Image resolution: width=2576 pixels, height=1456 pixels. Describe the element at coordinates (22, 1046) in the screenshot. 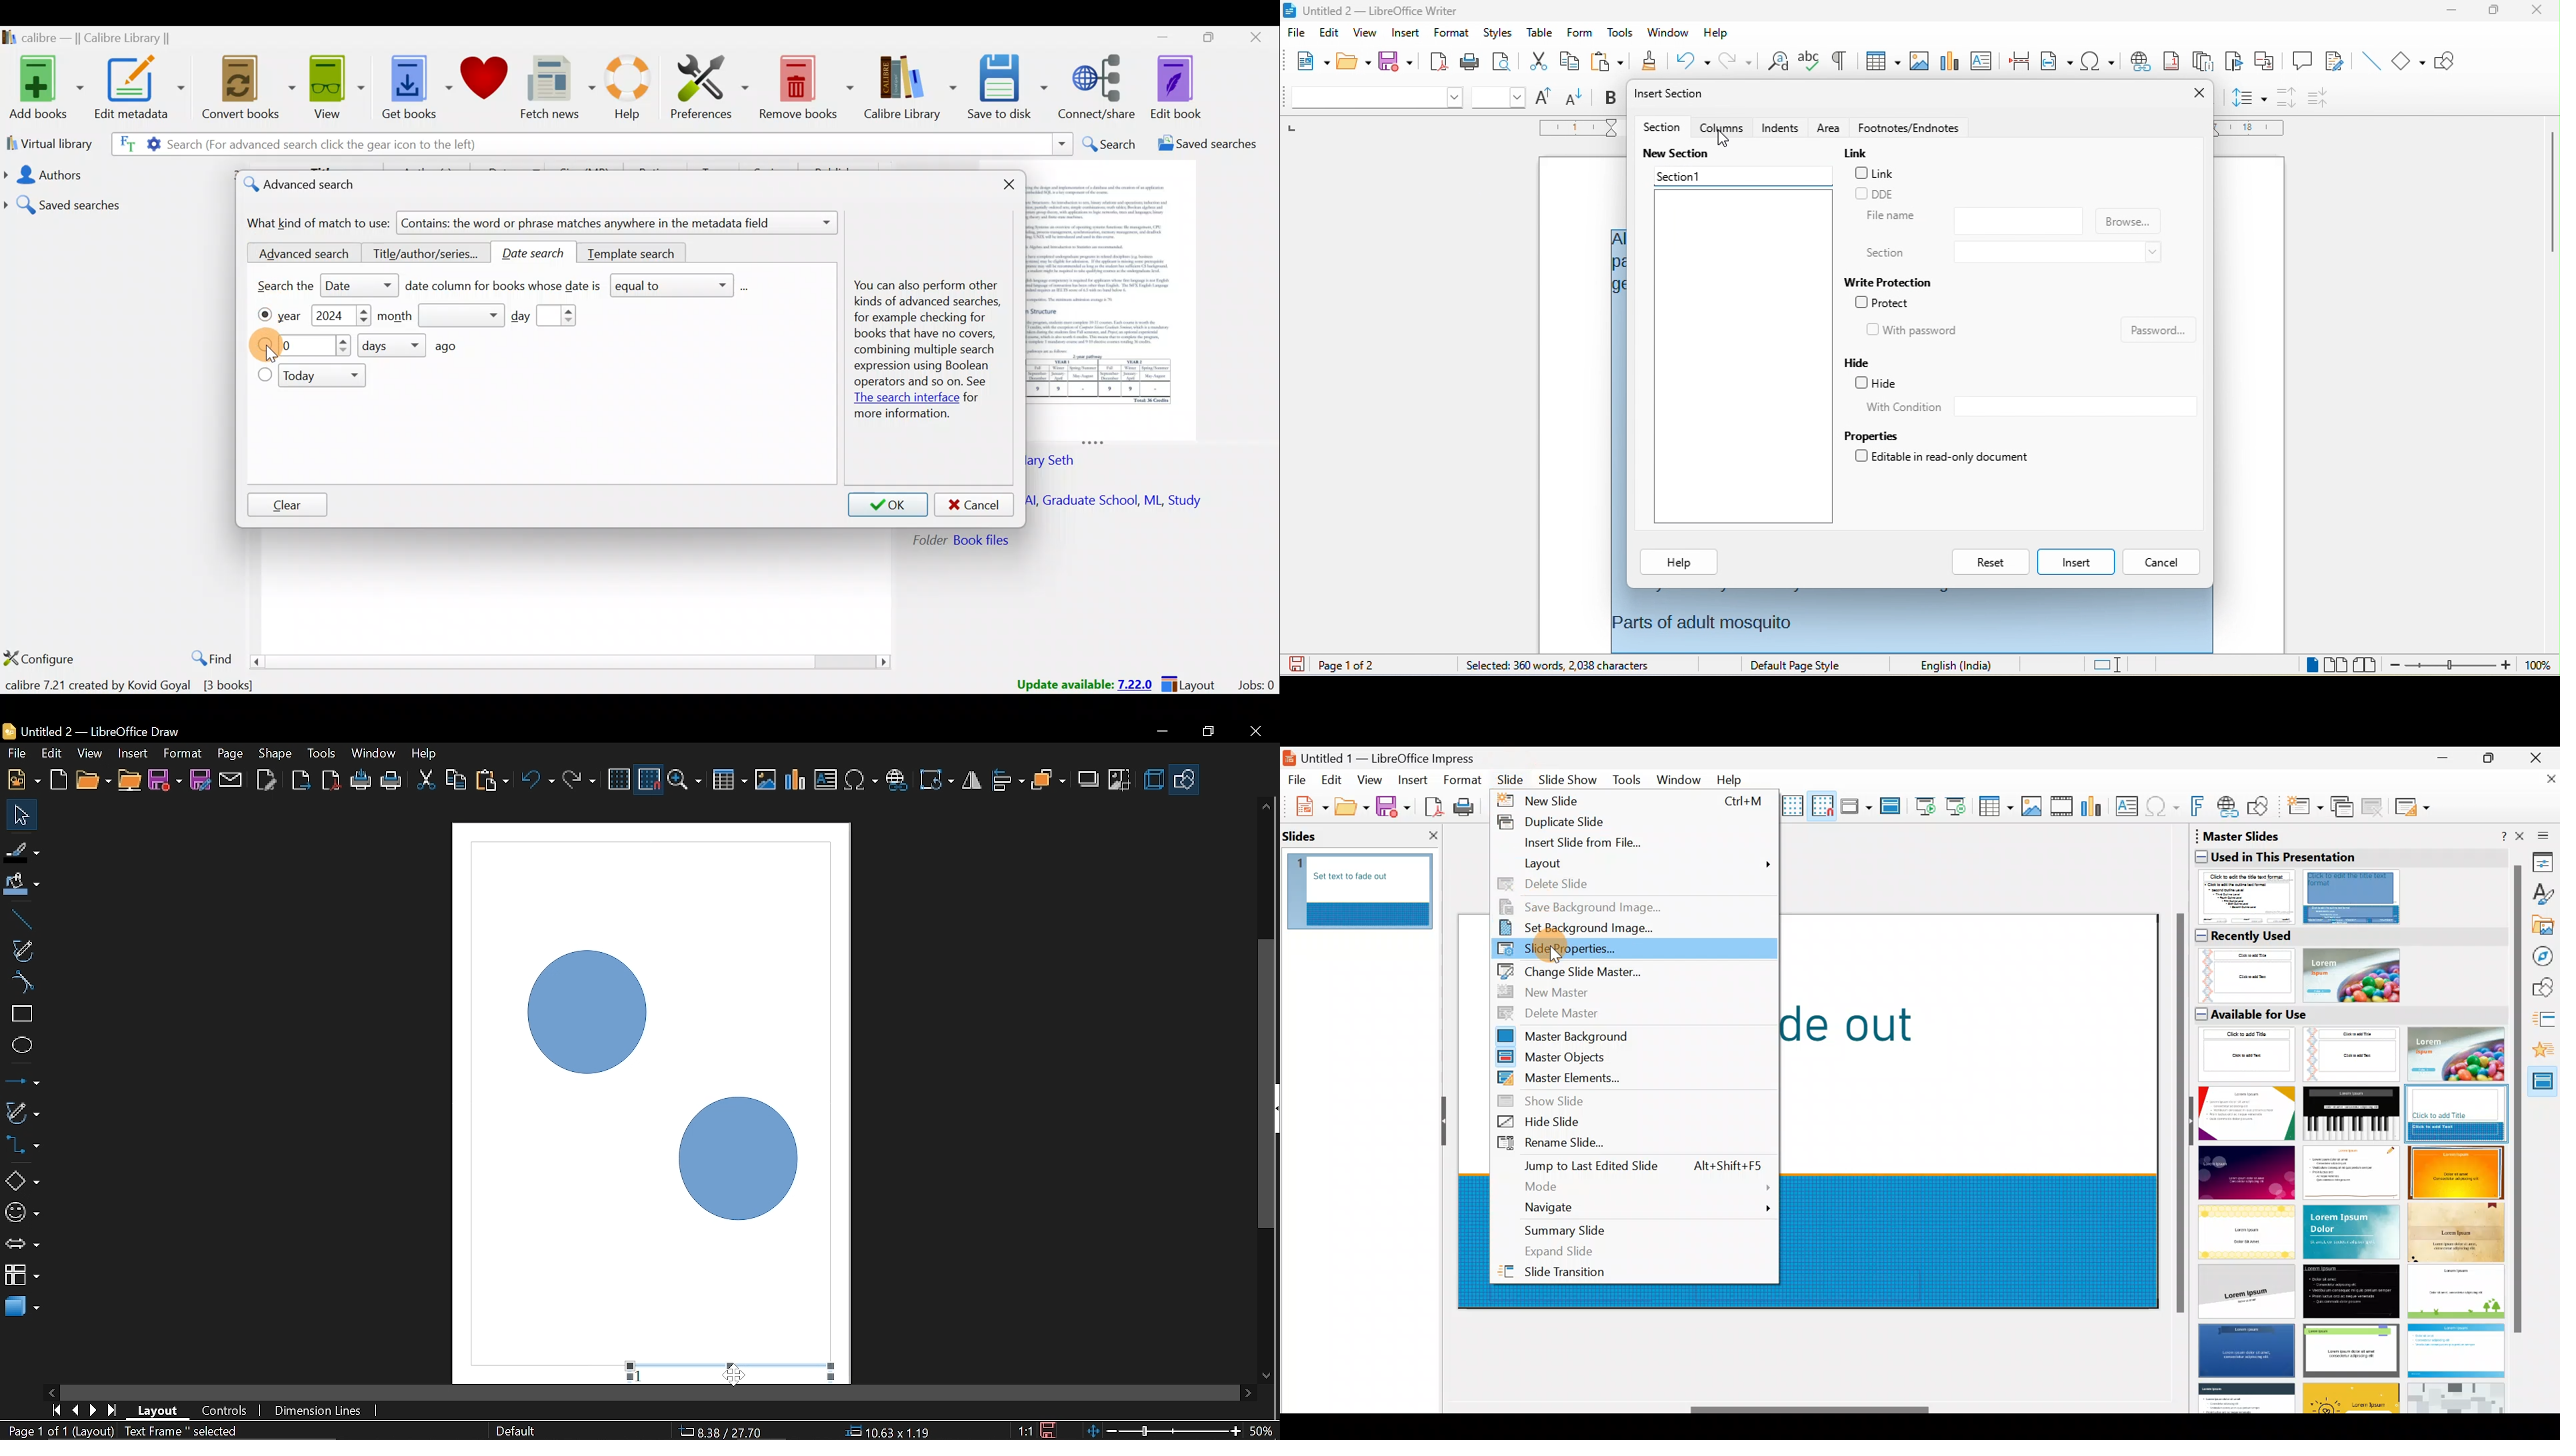

I see `Eclipse` at that location.